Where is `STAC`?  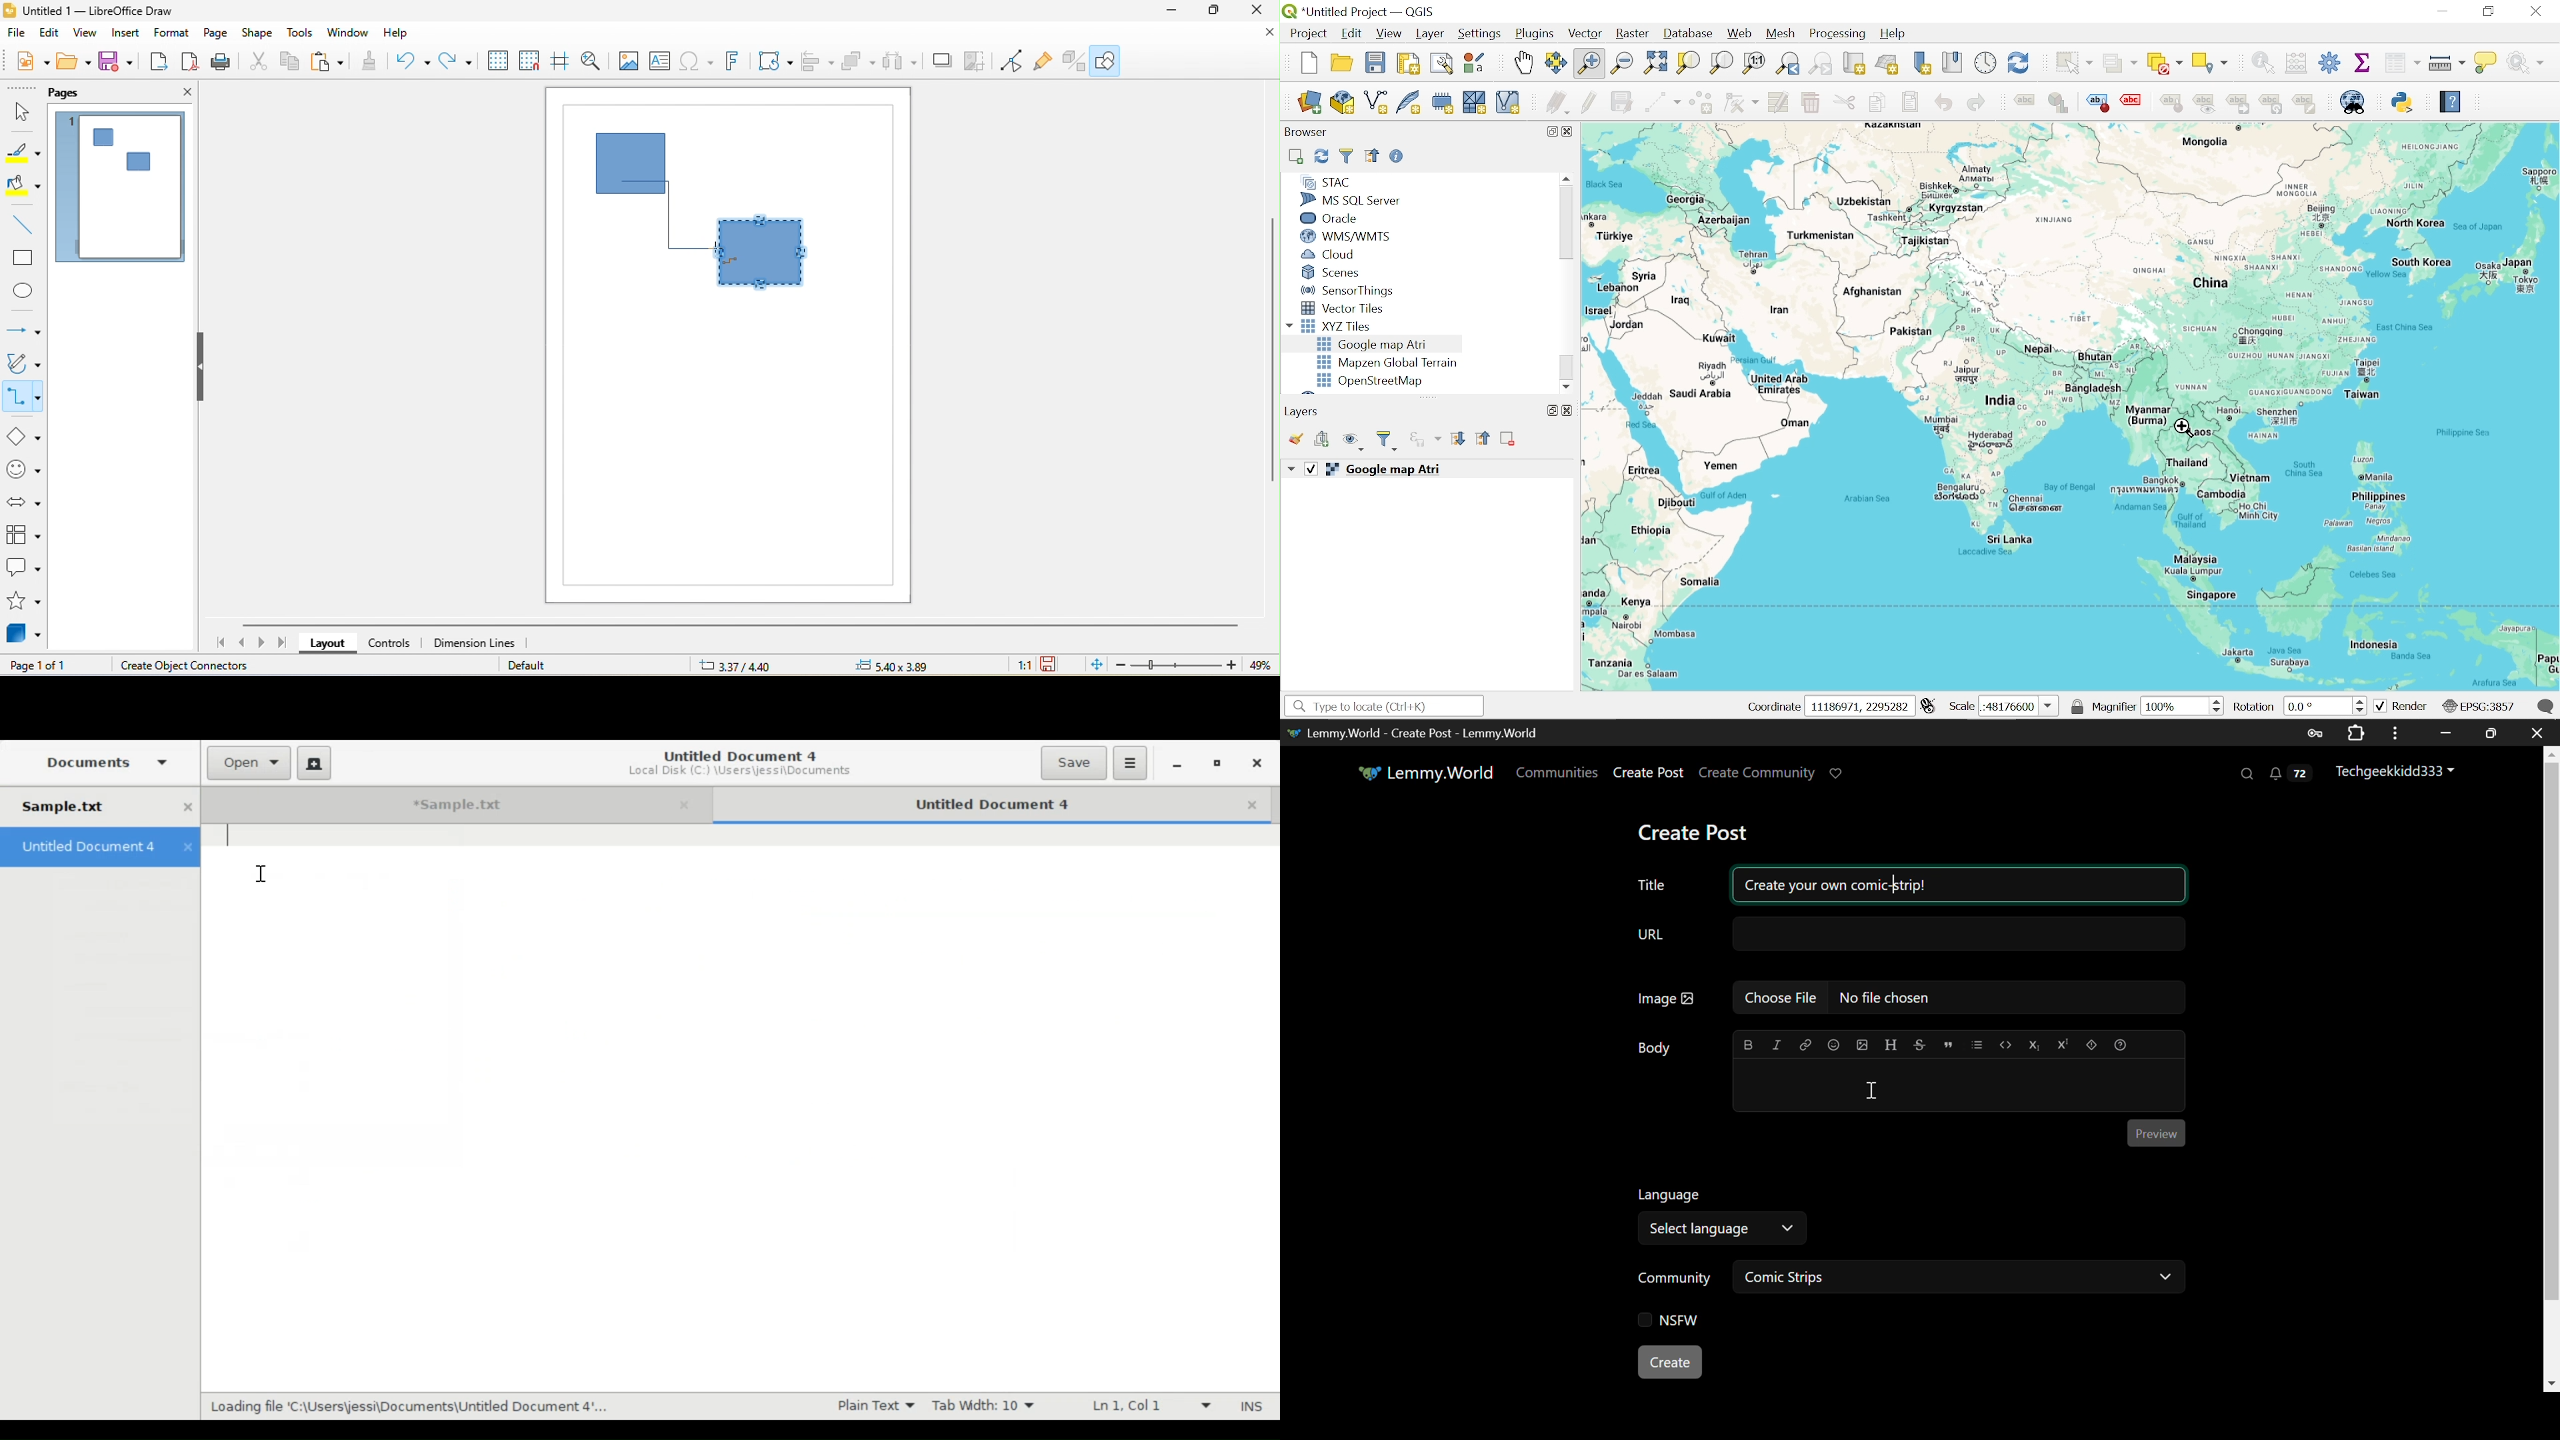
STAC is located at coordinates (1326, 182).